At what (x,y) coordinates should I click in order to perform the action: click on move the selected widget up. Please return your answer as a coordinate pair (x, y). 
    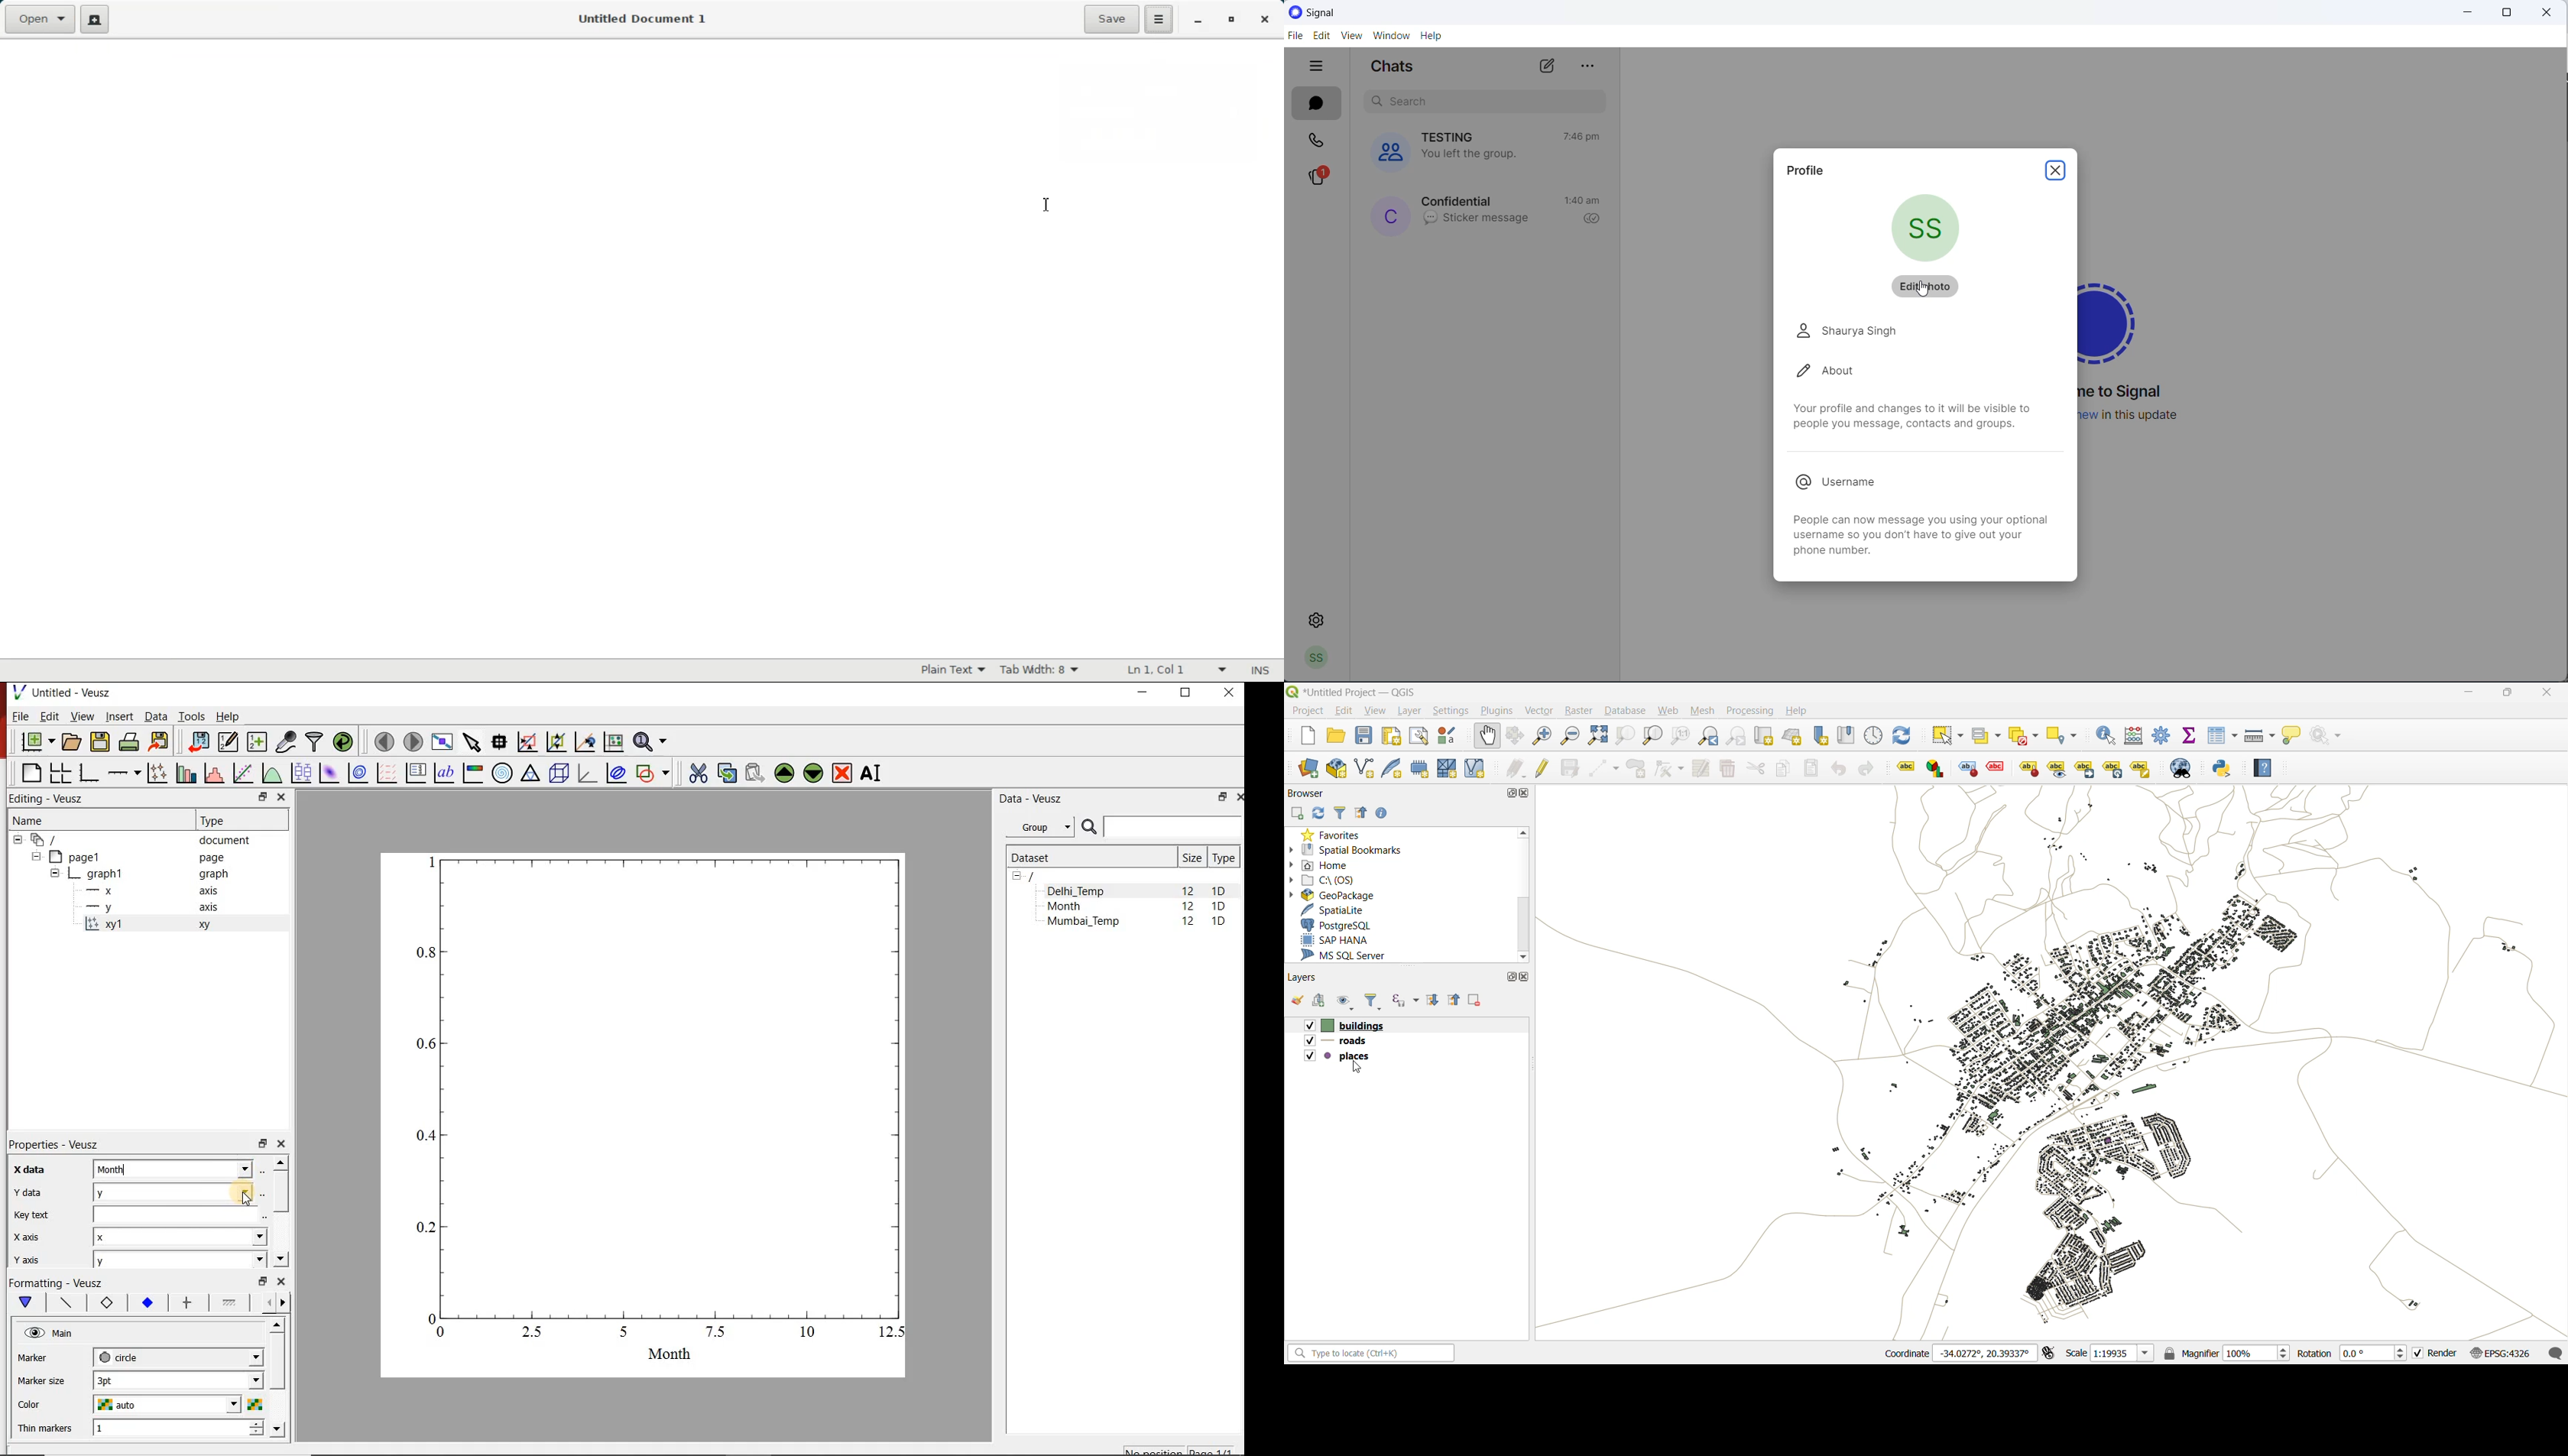
    Looking at the image, I should click on (784, 773).